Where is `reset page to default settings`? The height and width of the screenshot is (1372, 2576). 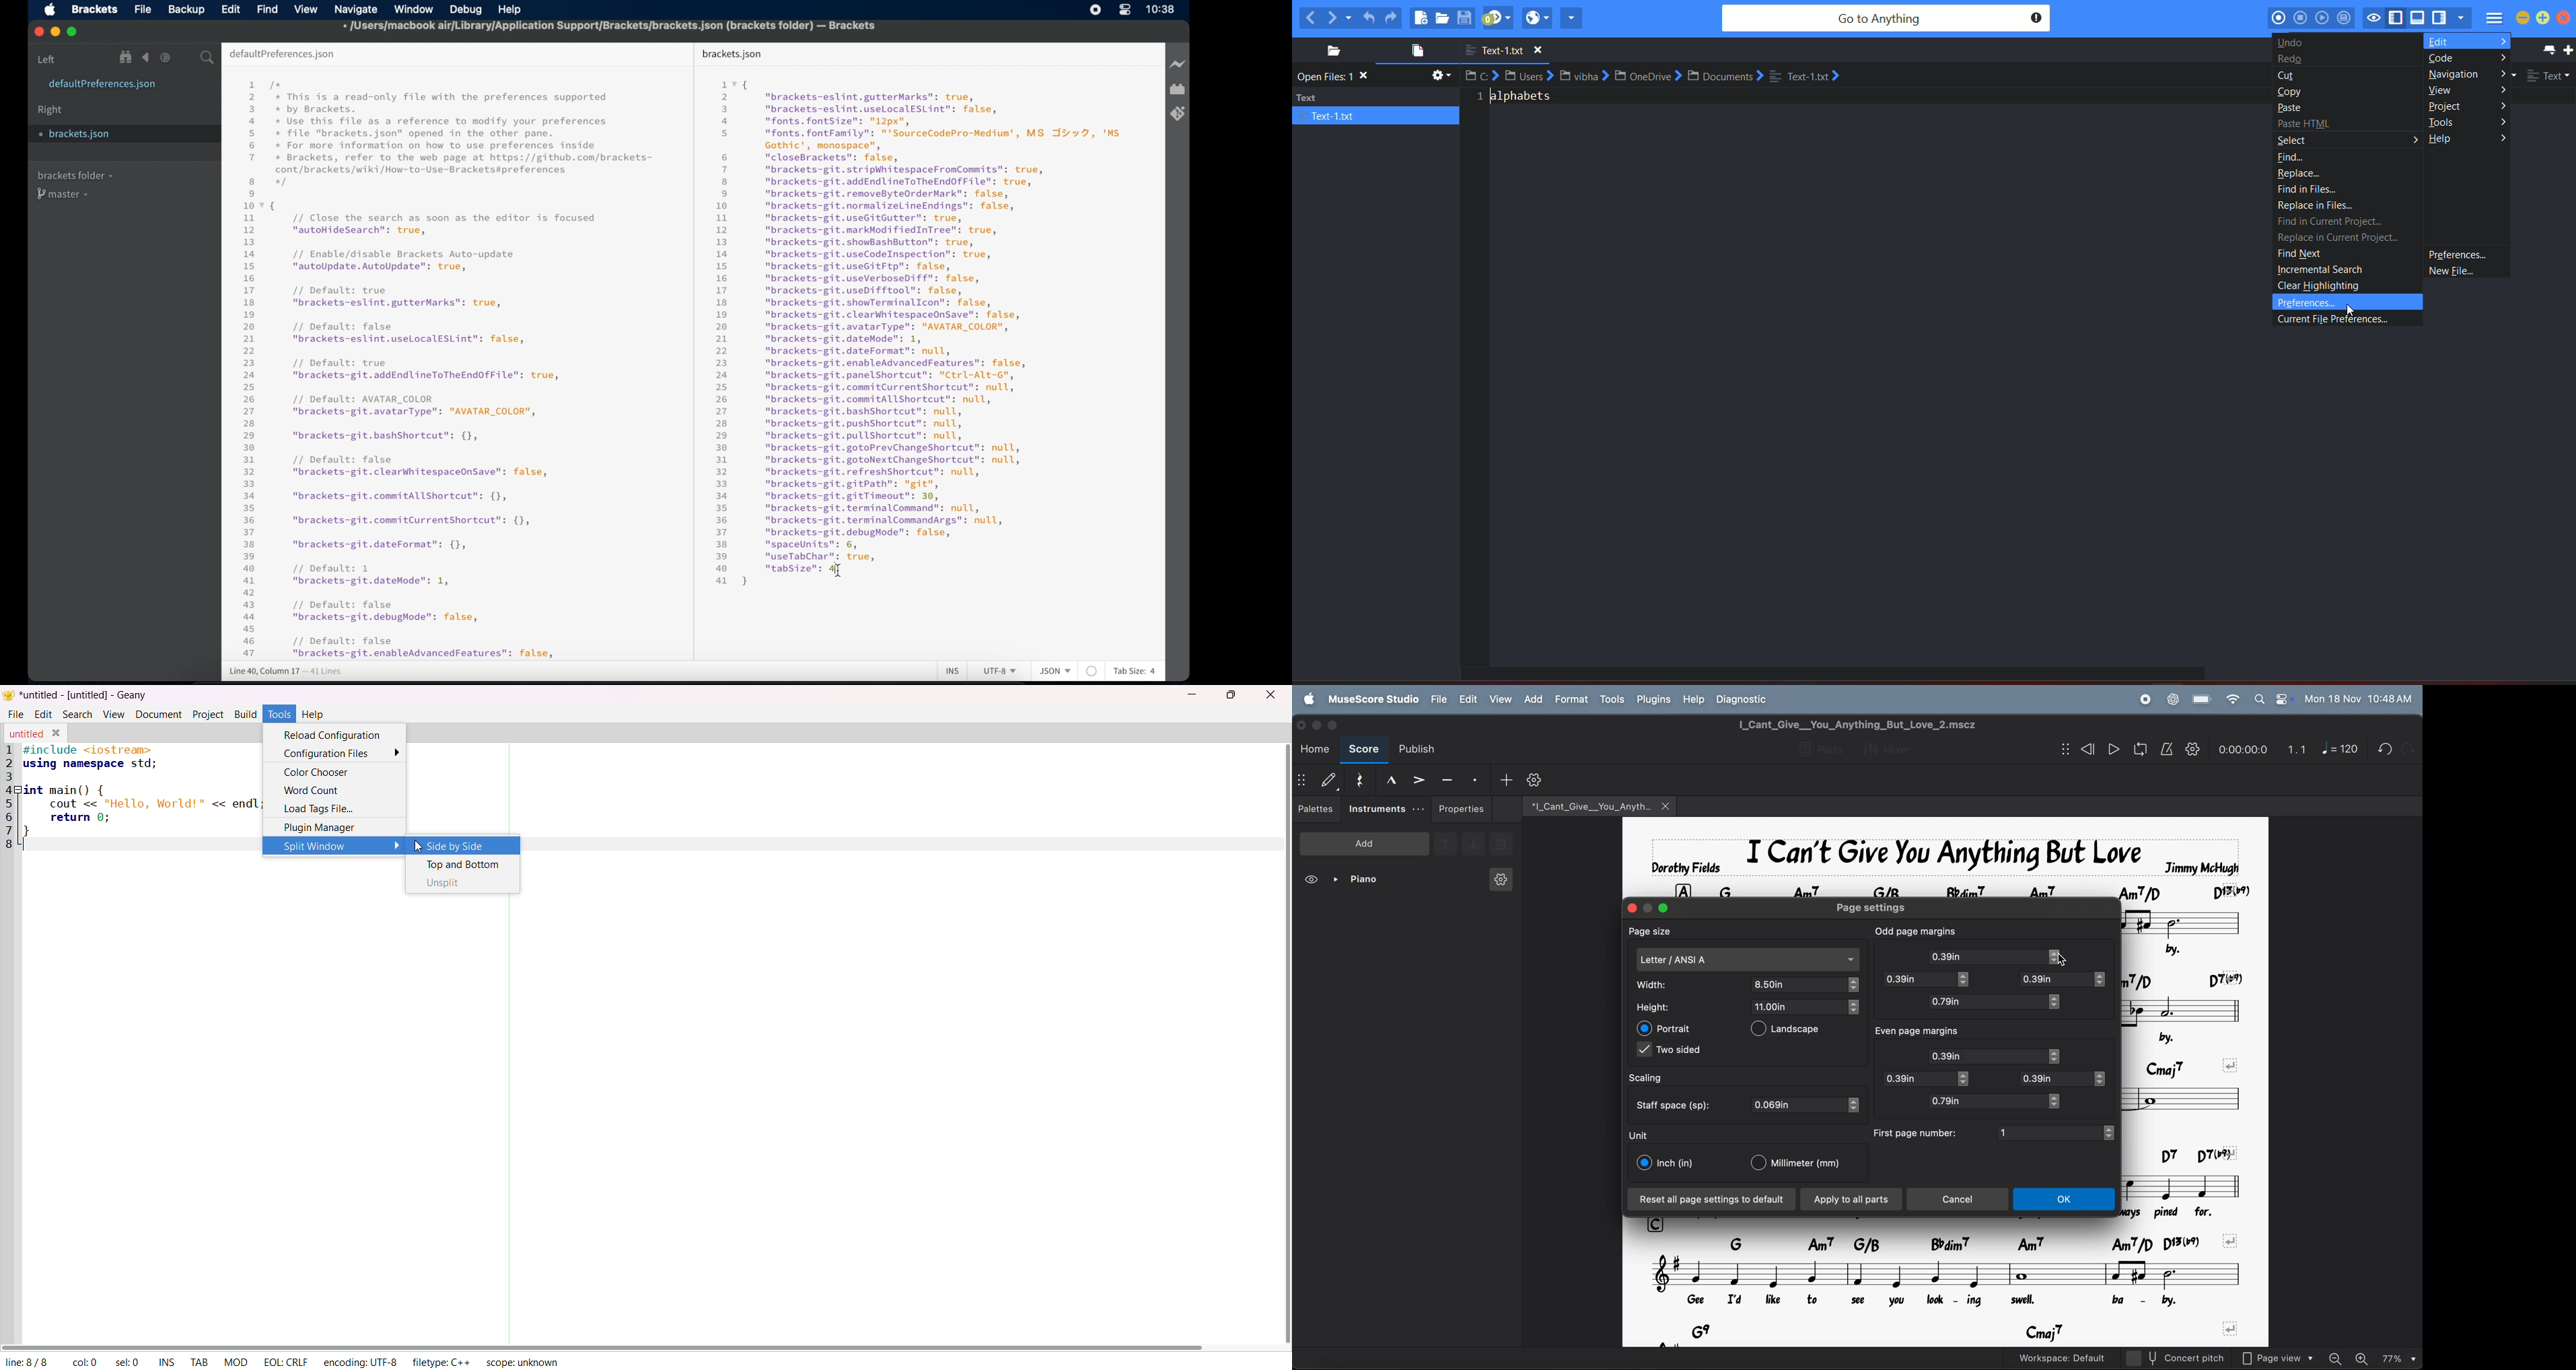 reset page to default settings is located at coordinates (1712, 1200).